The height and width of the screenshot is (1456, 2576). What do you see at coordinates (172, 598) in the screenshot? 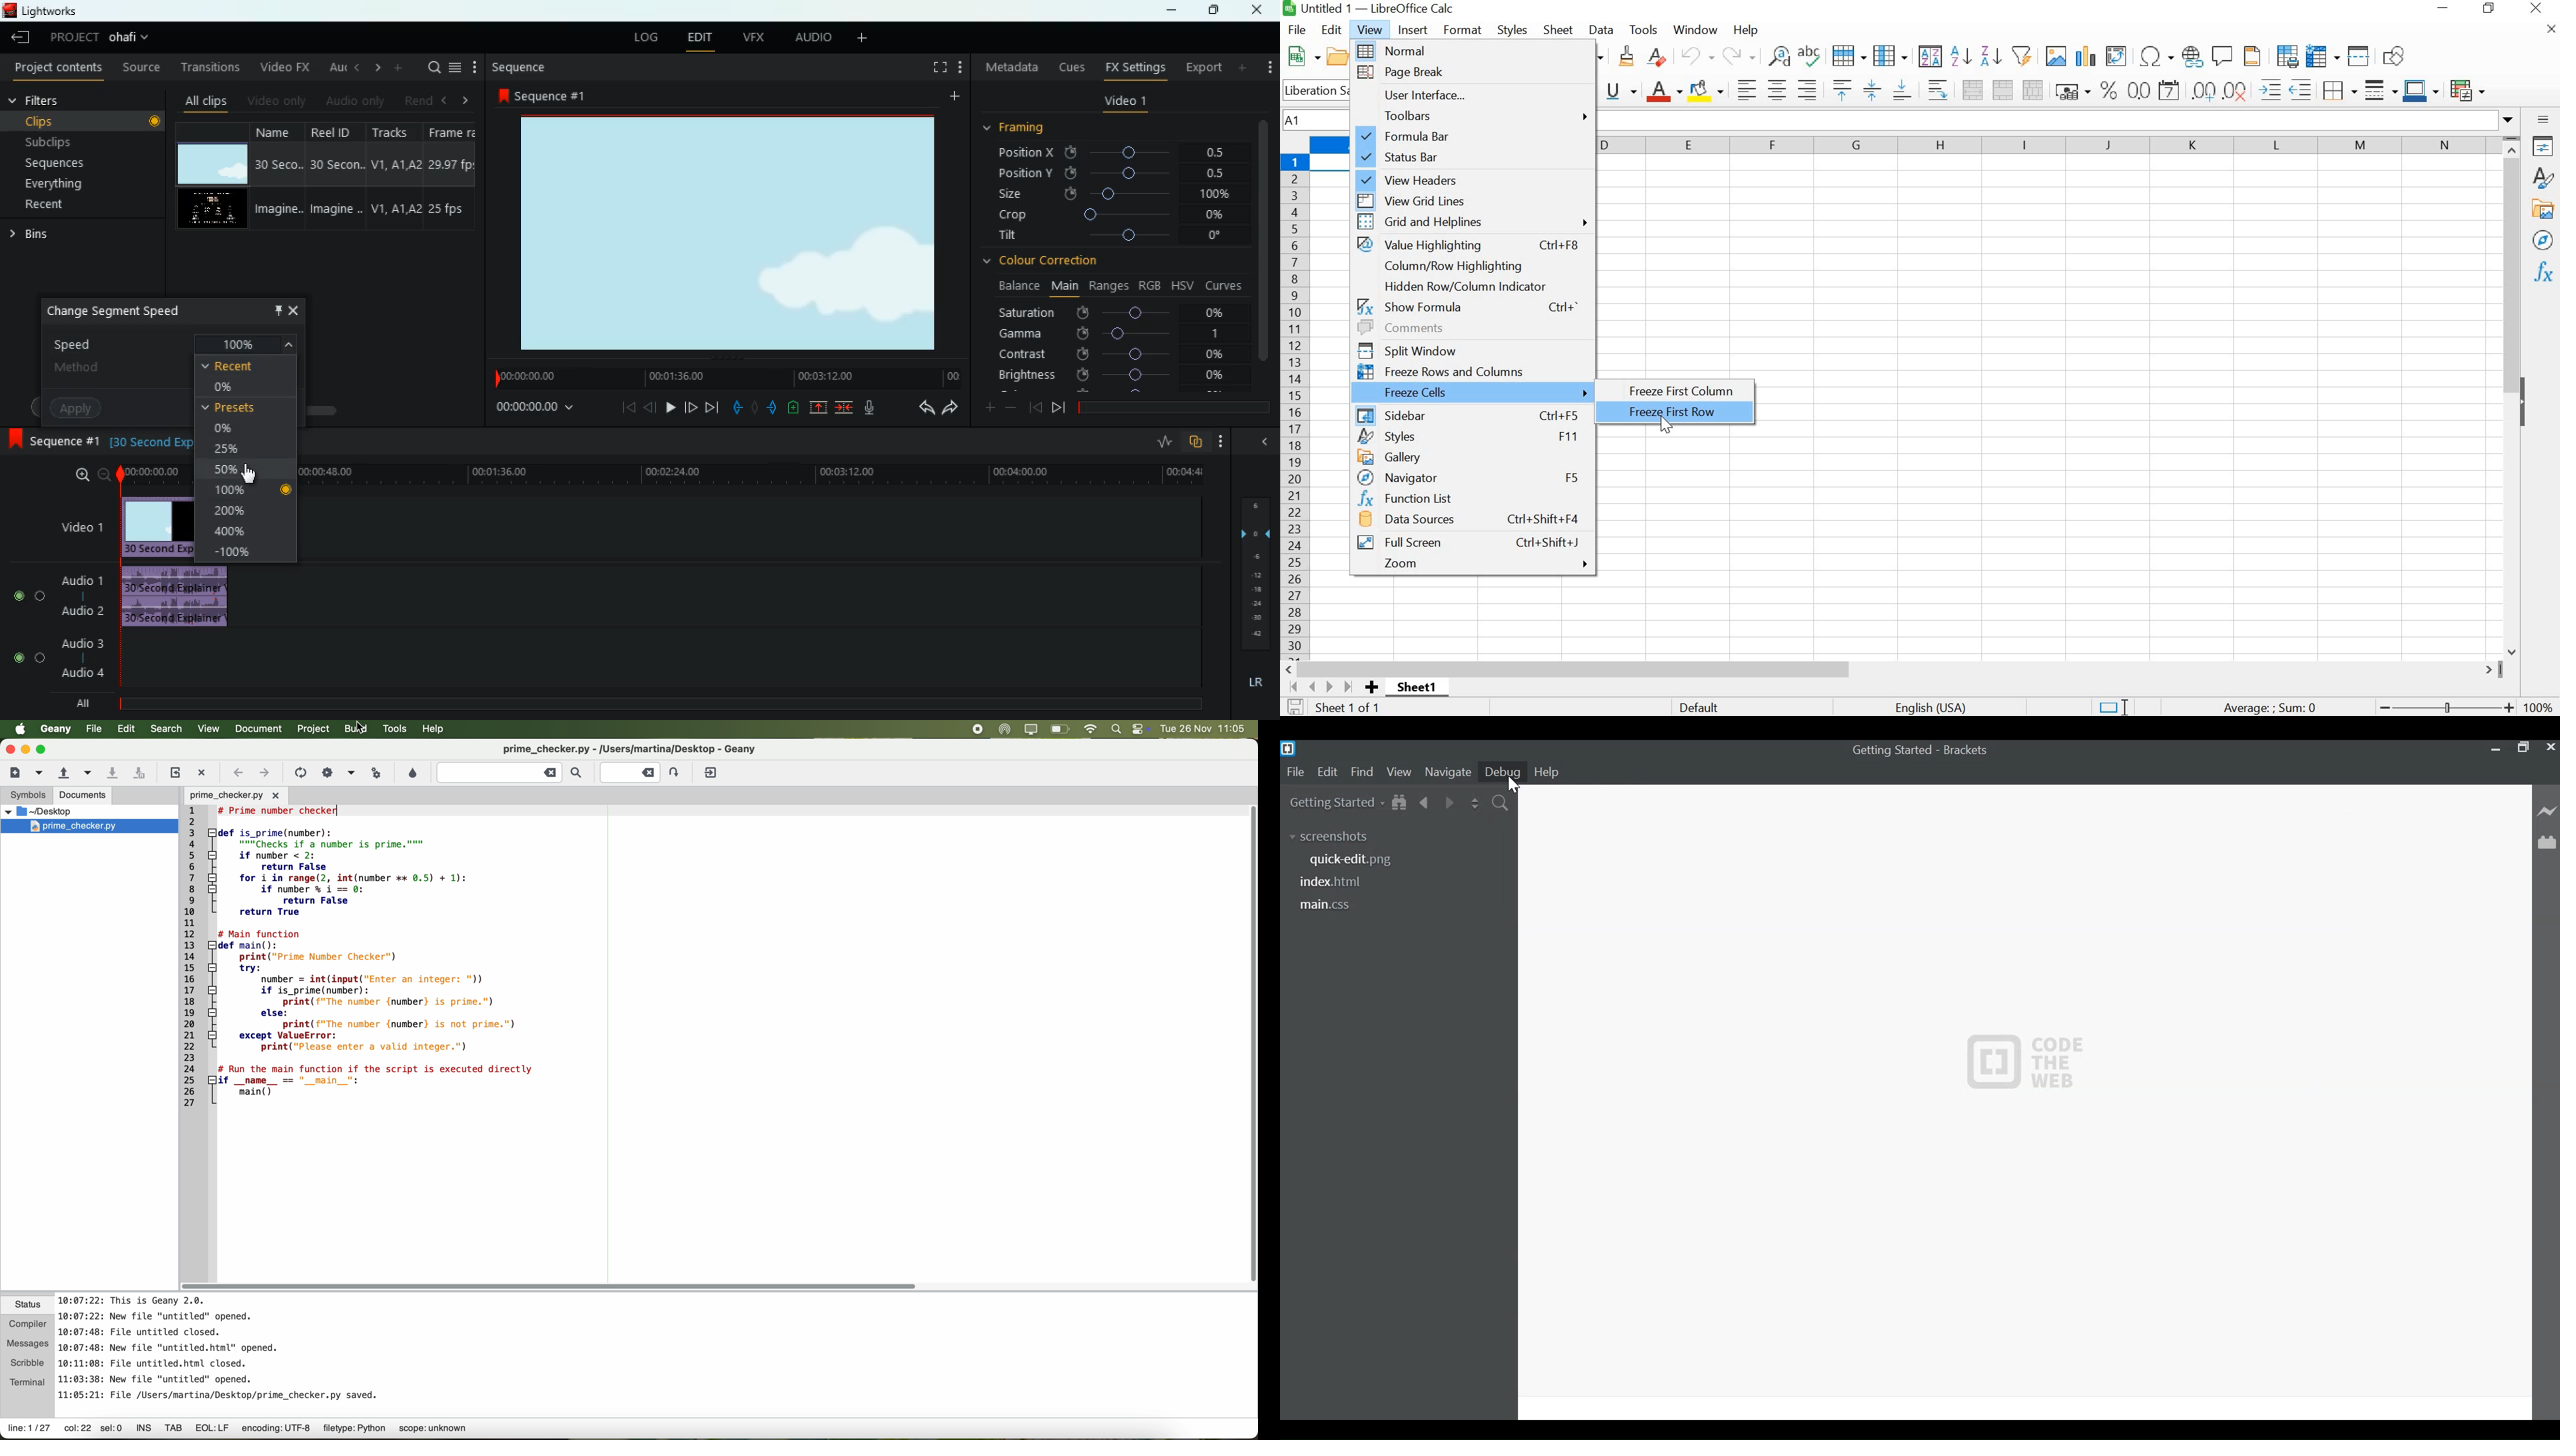
I see `audio` at bounding box center [172, 598].